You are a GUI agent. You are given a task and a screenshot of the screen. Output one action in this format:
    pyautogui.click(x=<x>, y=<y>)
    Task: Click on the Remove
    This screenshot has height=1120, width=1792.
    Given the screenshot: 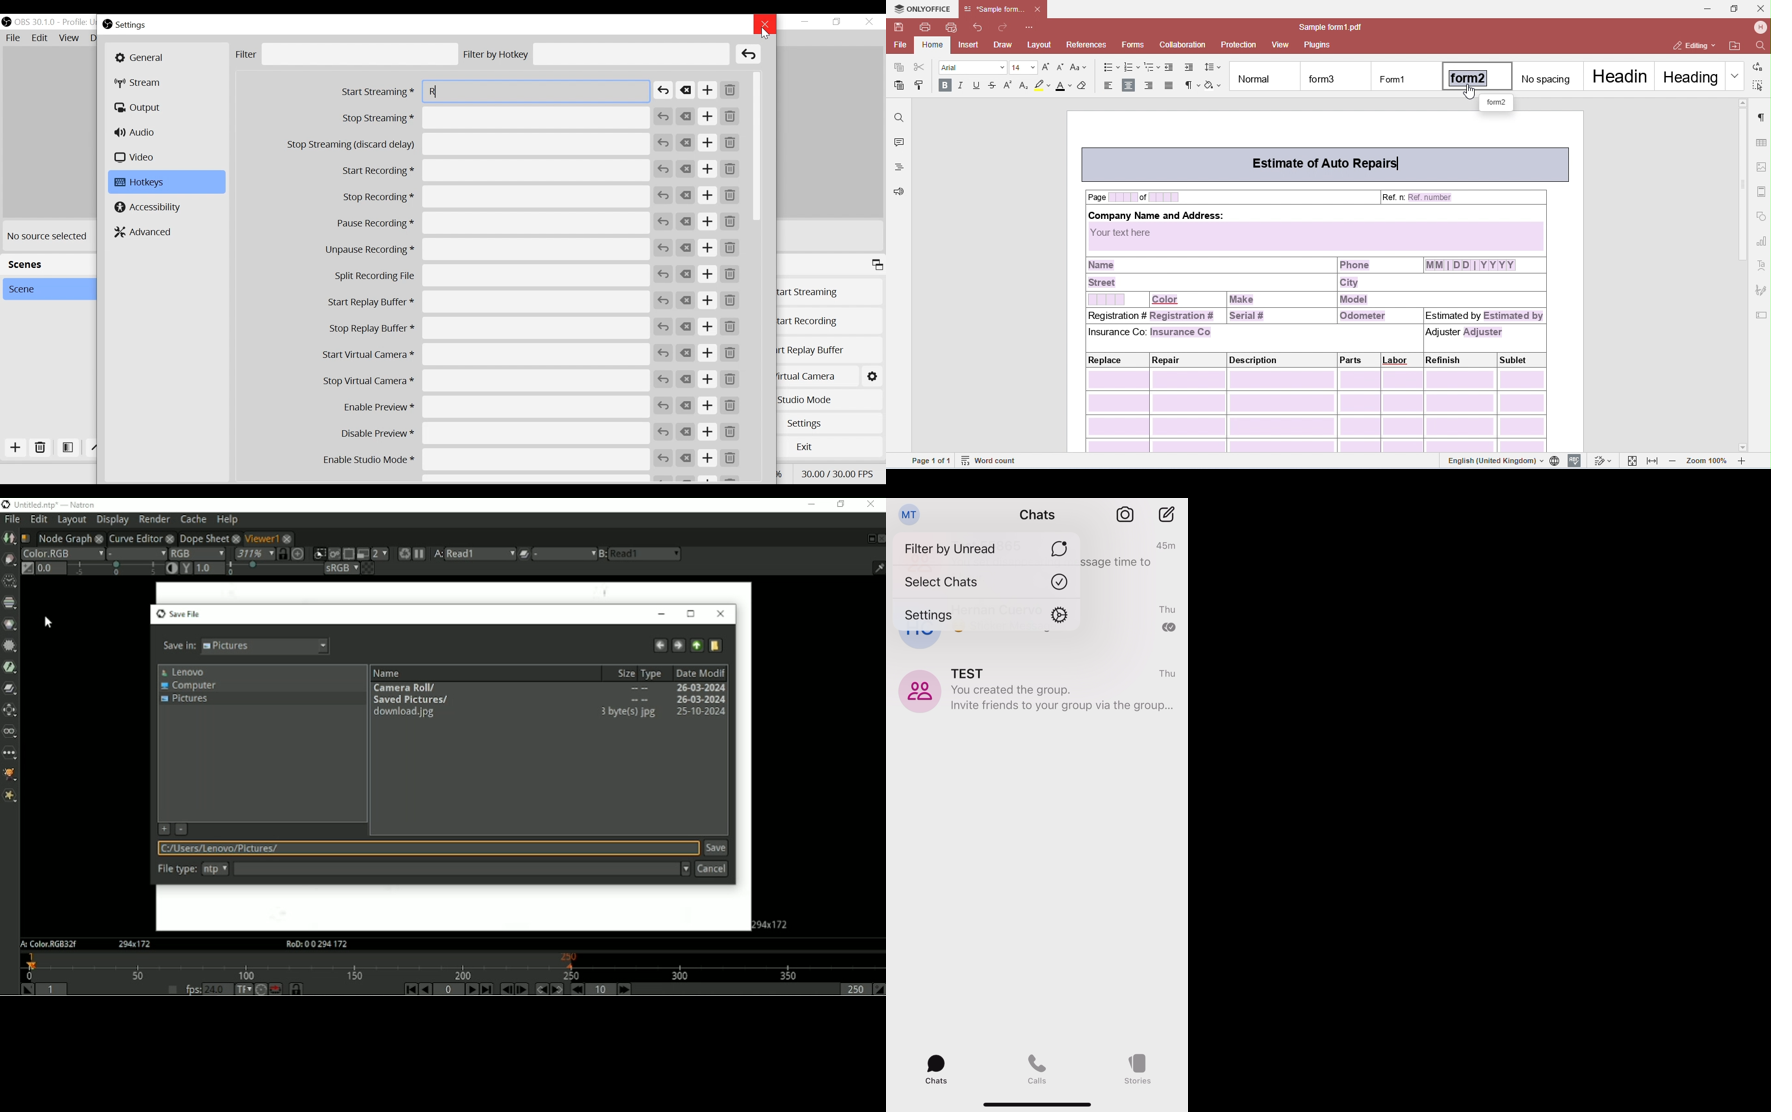 What is the action you would take?
    pyautogui.click(x=730, y=407)
    